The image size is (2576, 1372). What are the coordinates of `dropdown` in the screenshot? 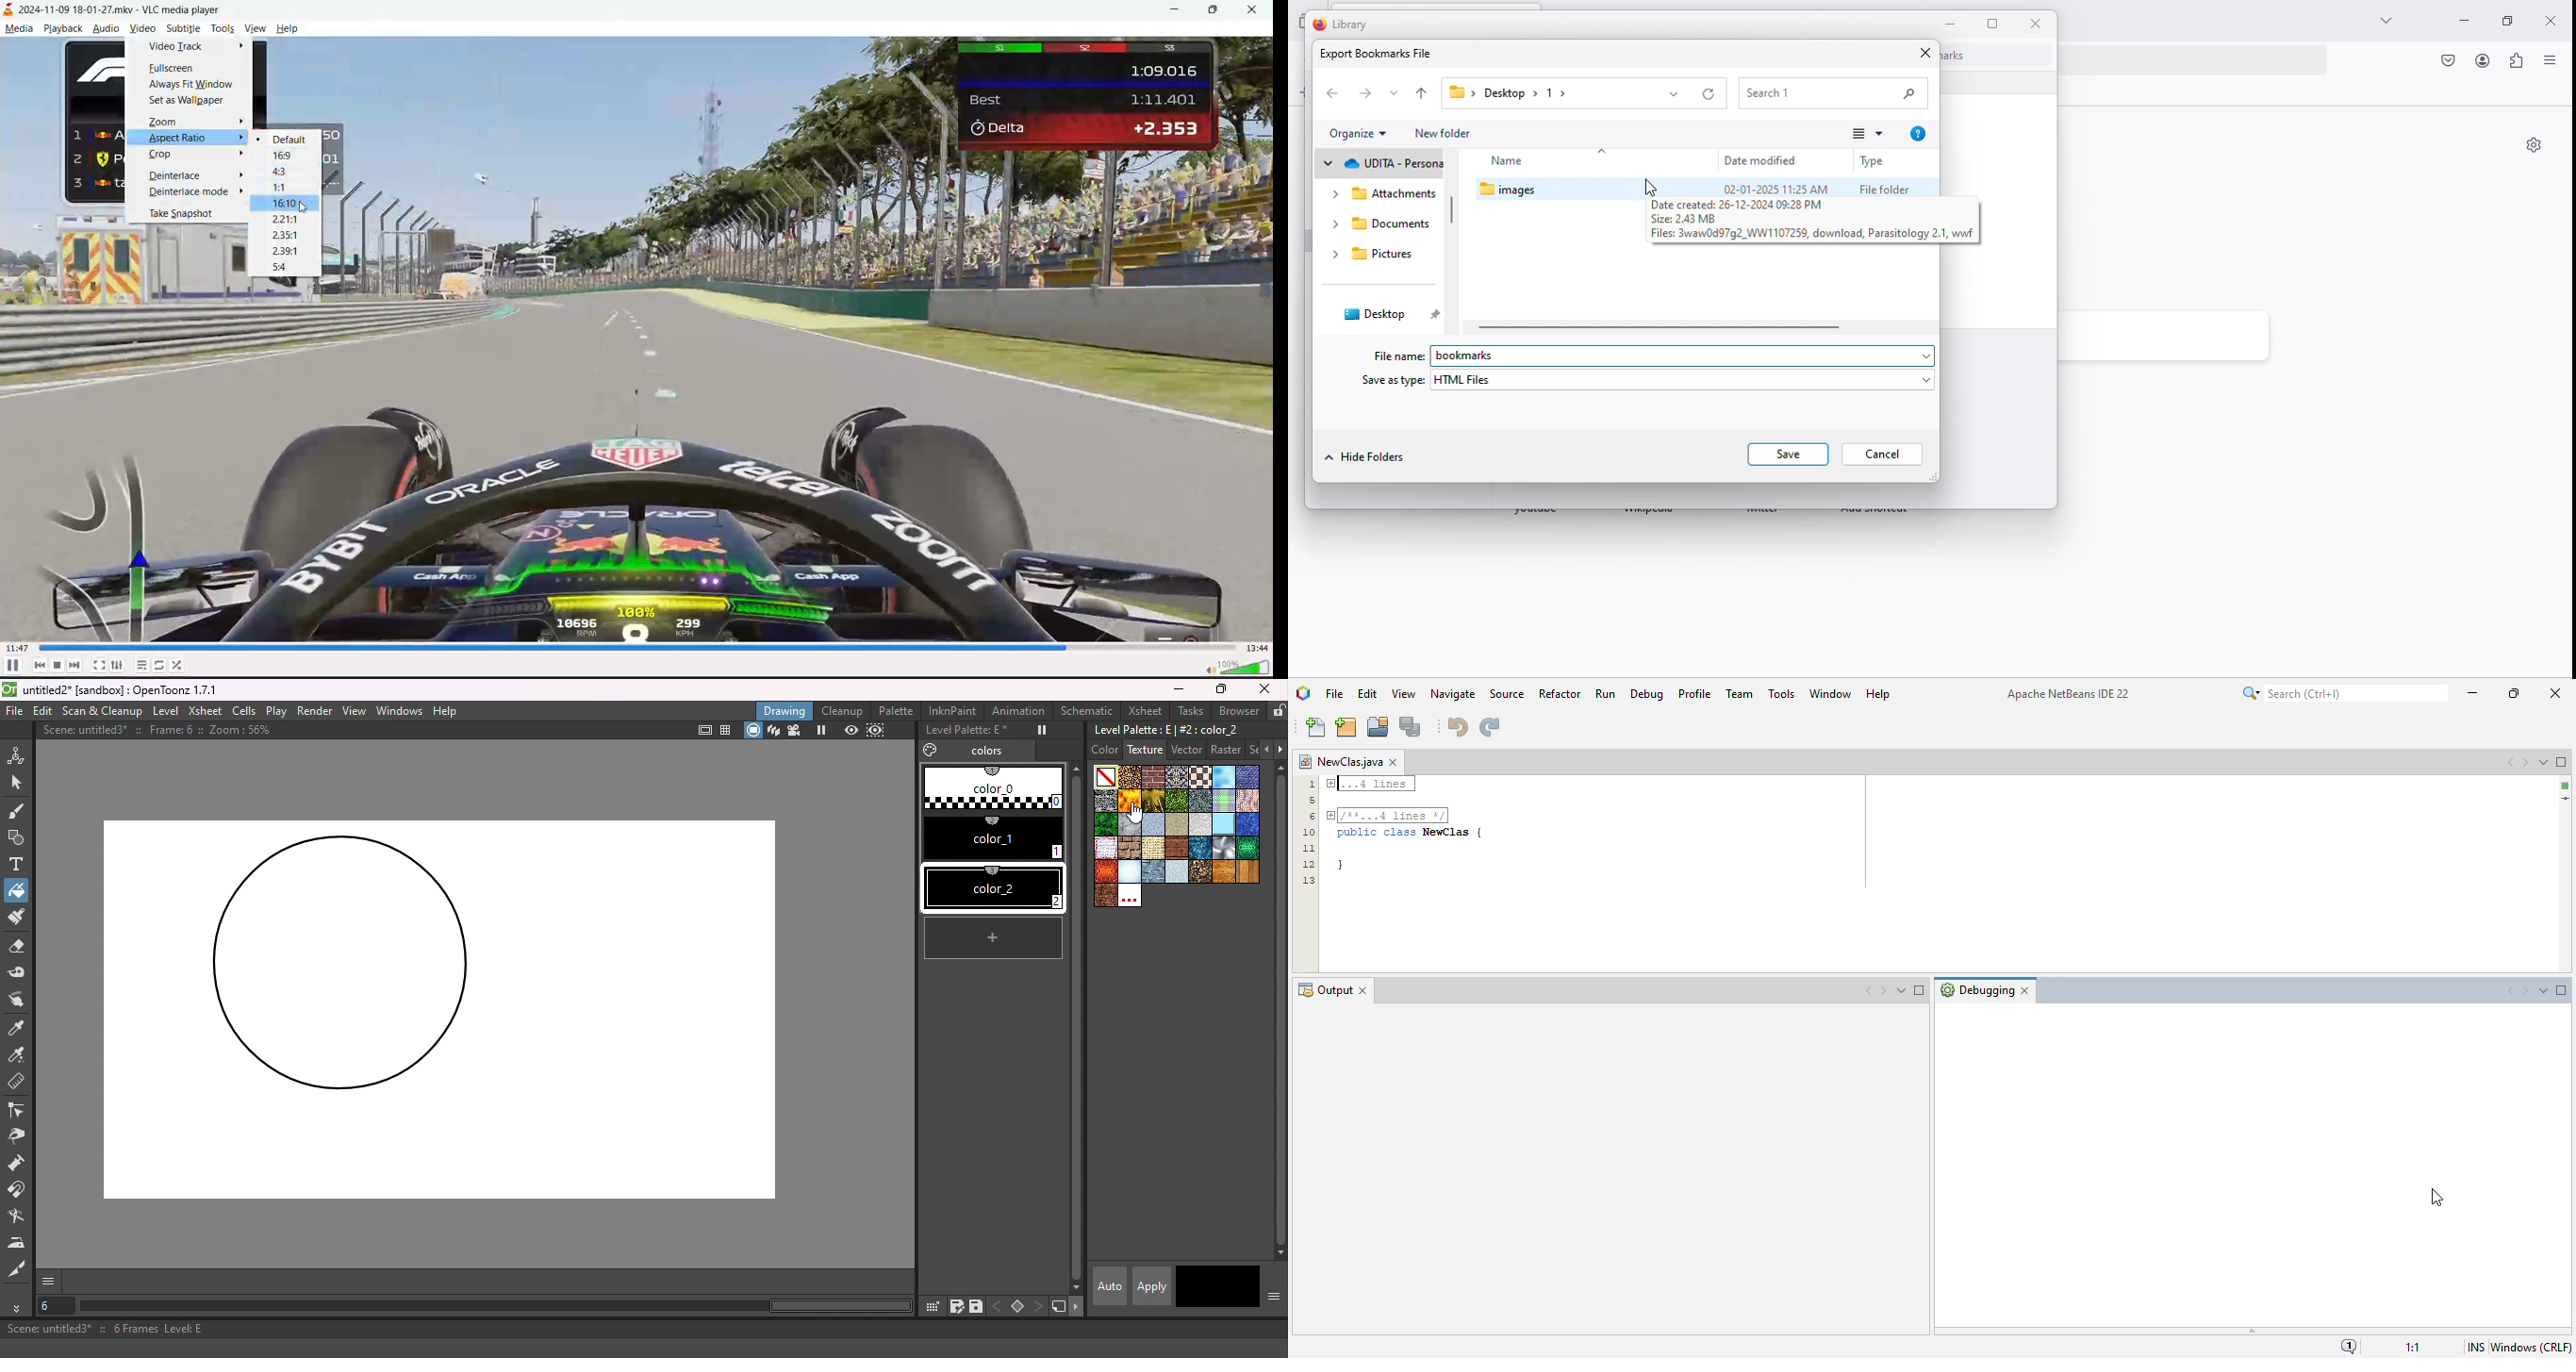 It's located at (1672, 94).